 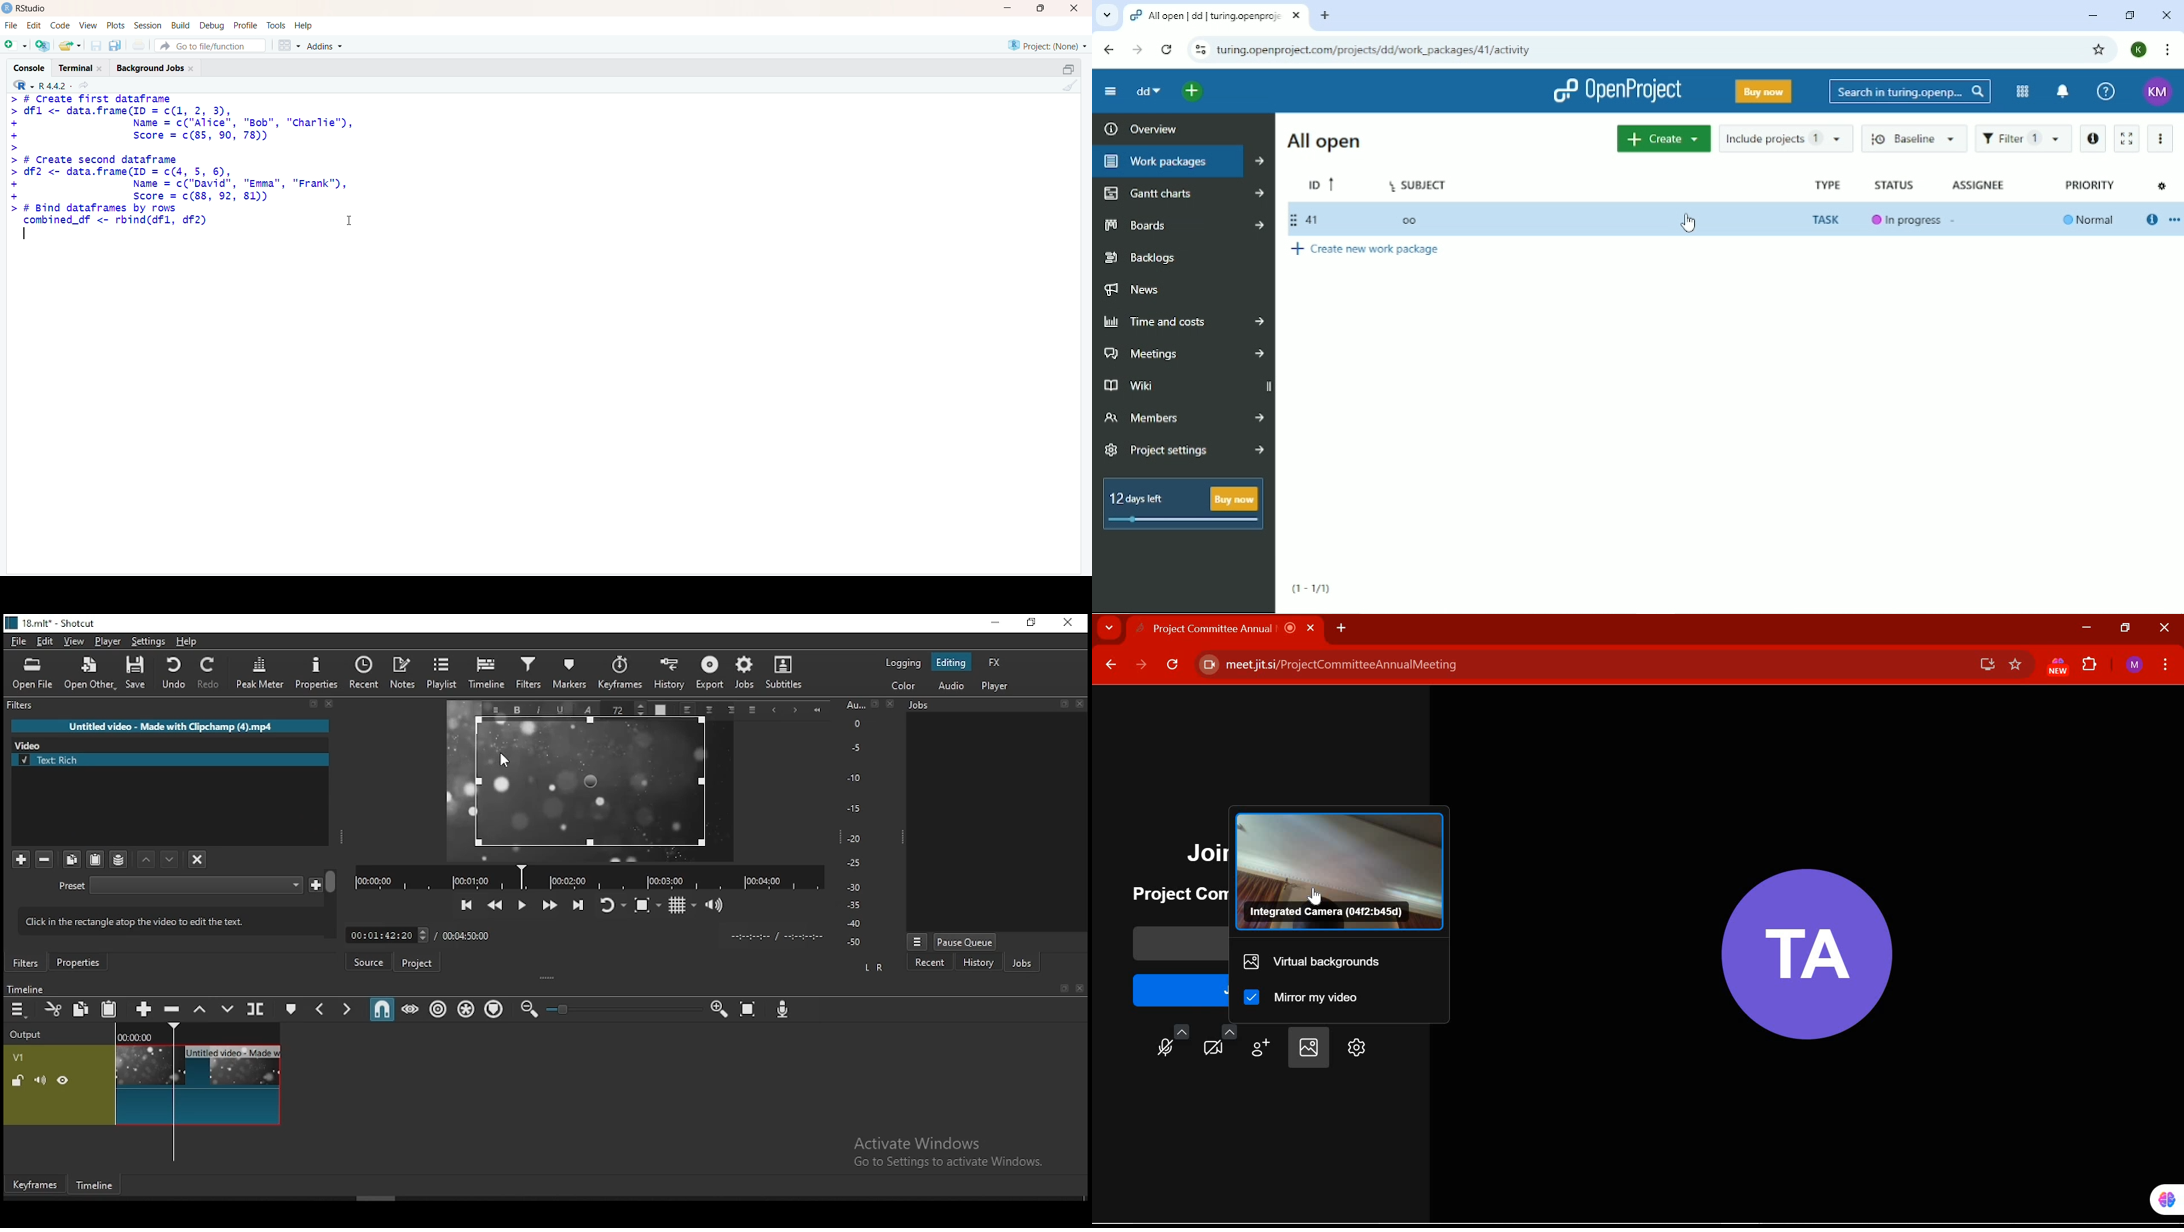 What do you see at coordinates (784, 1010) in the screenshot?
I see `record audio` at bounding box center [784, 1010].